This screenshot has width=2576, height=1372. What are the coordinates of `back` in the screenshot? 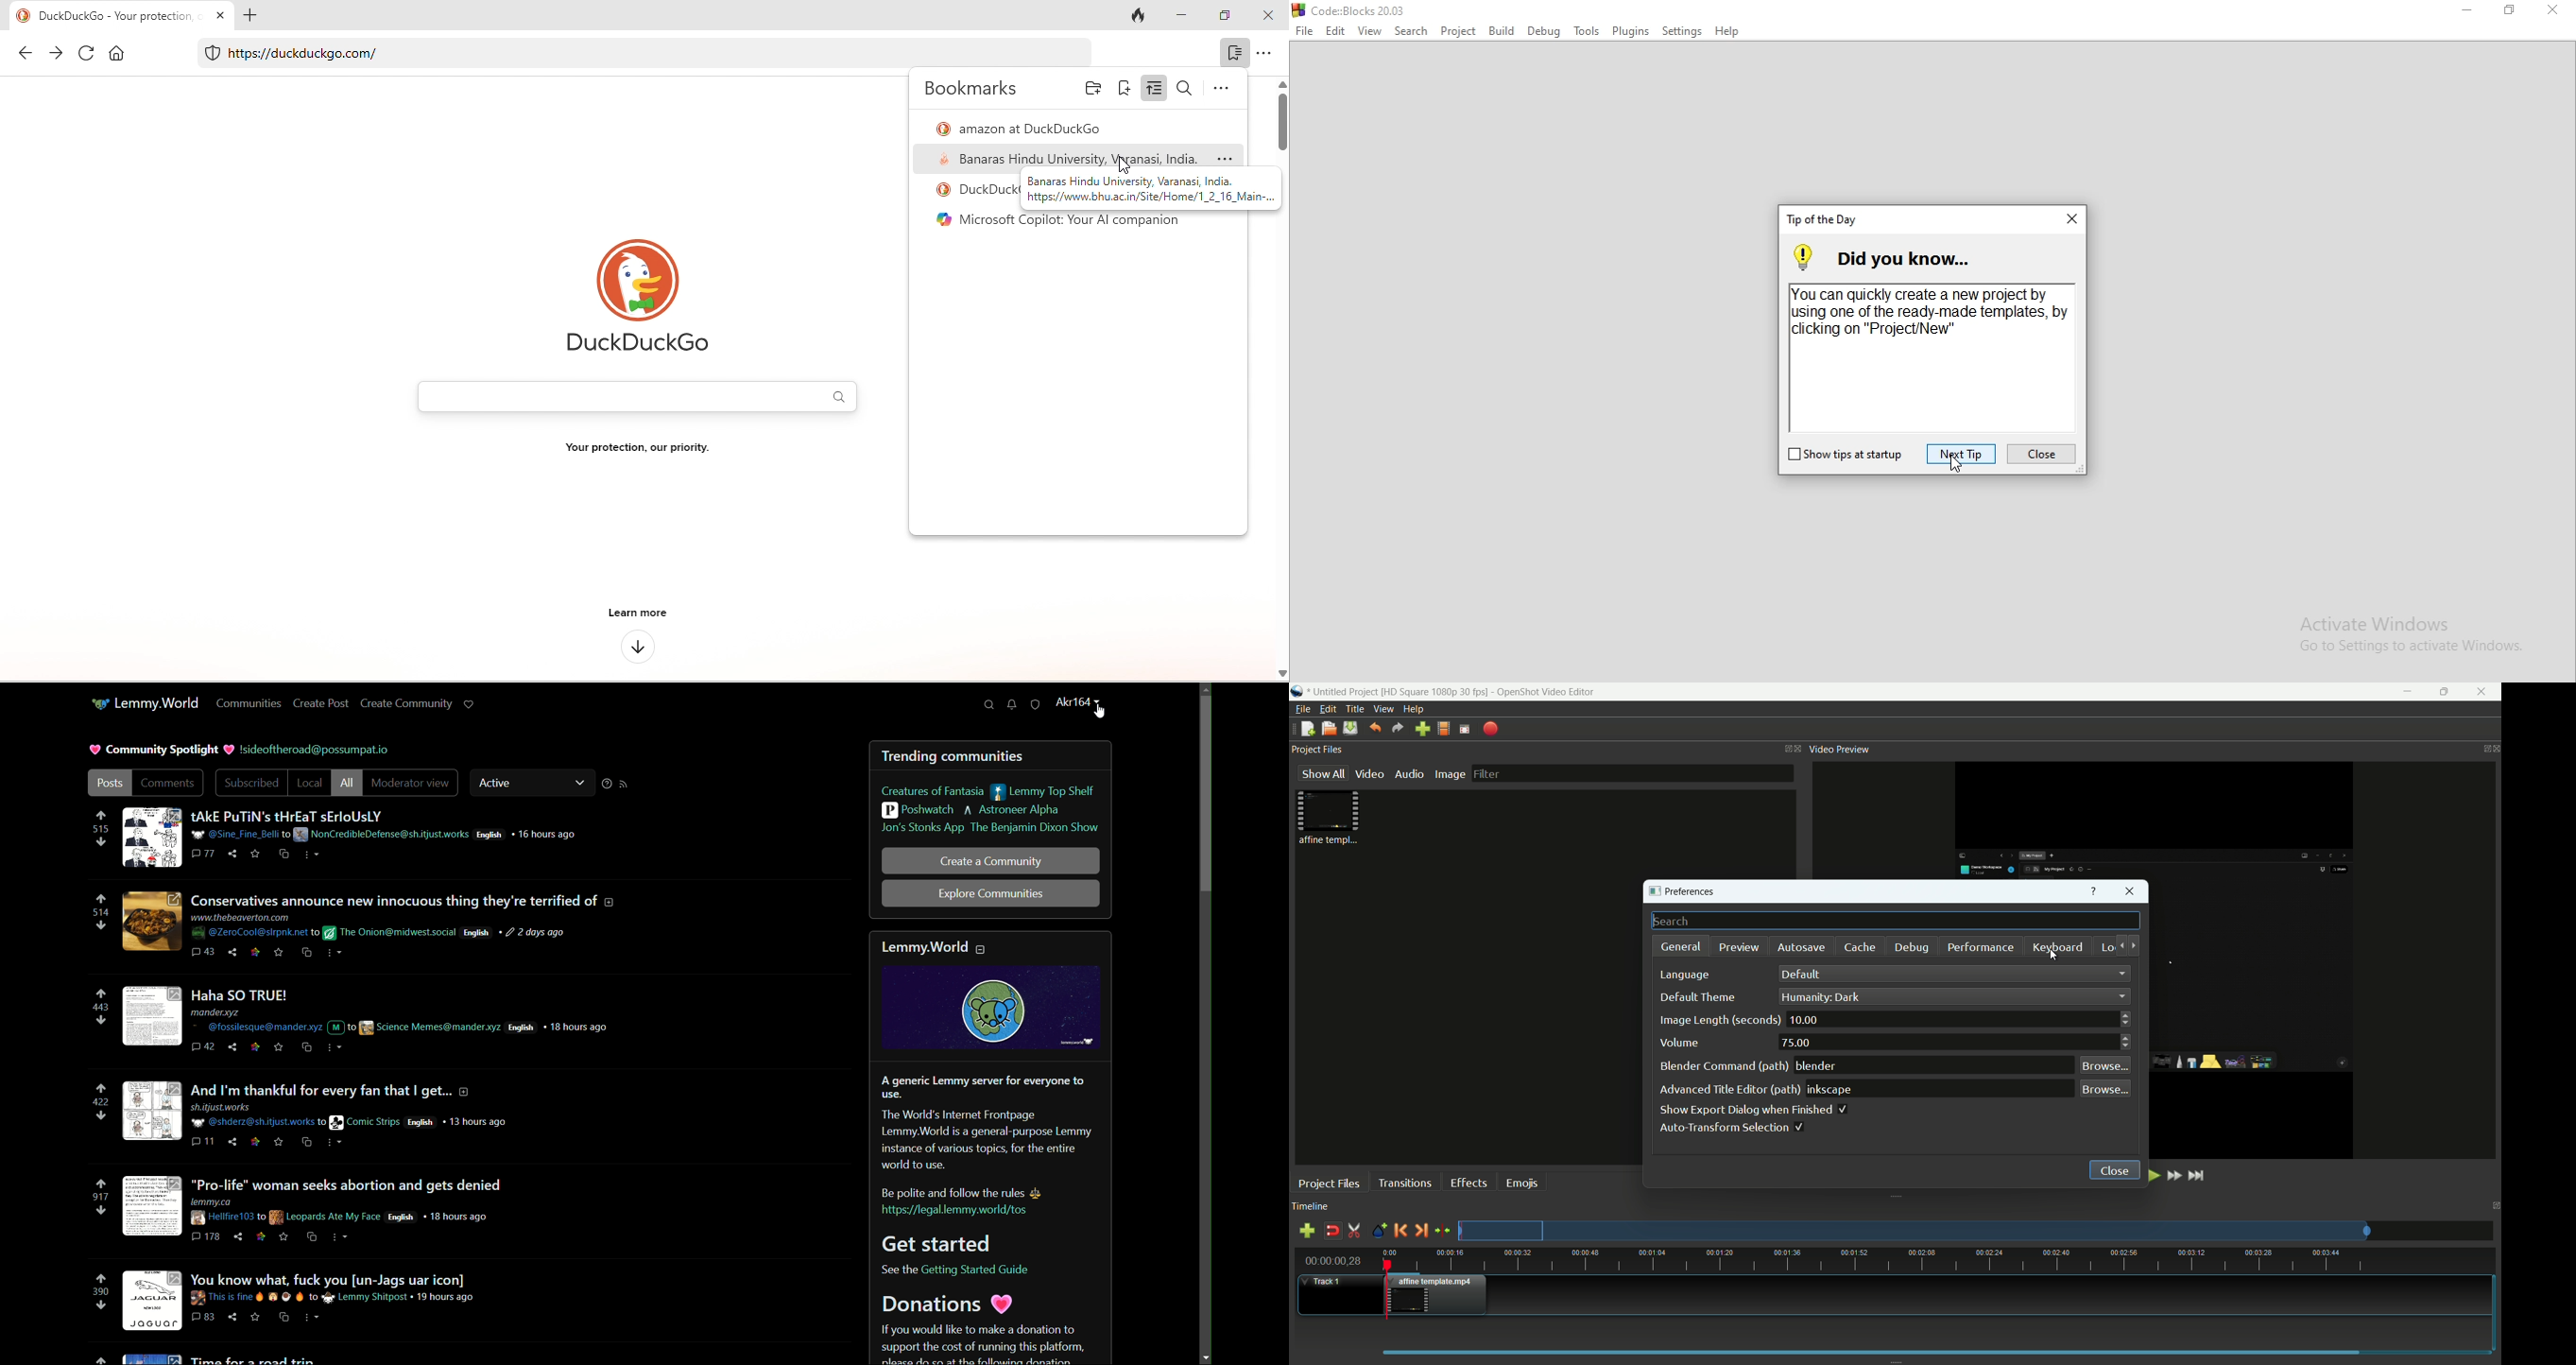 It's located at (25, 52).